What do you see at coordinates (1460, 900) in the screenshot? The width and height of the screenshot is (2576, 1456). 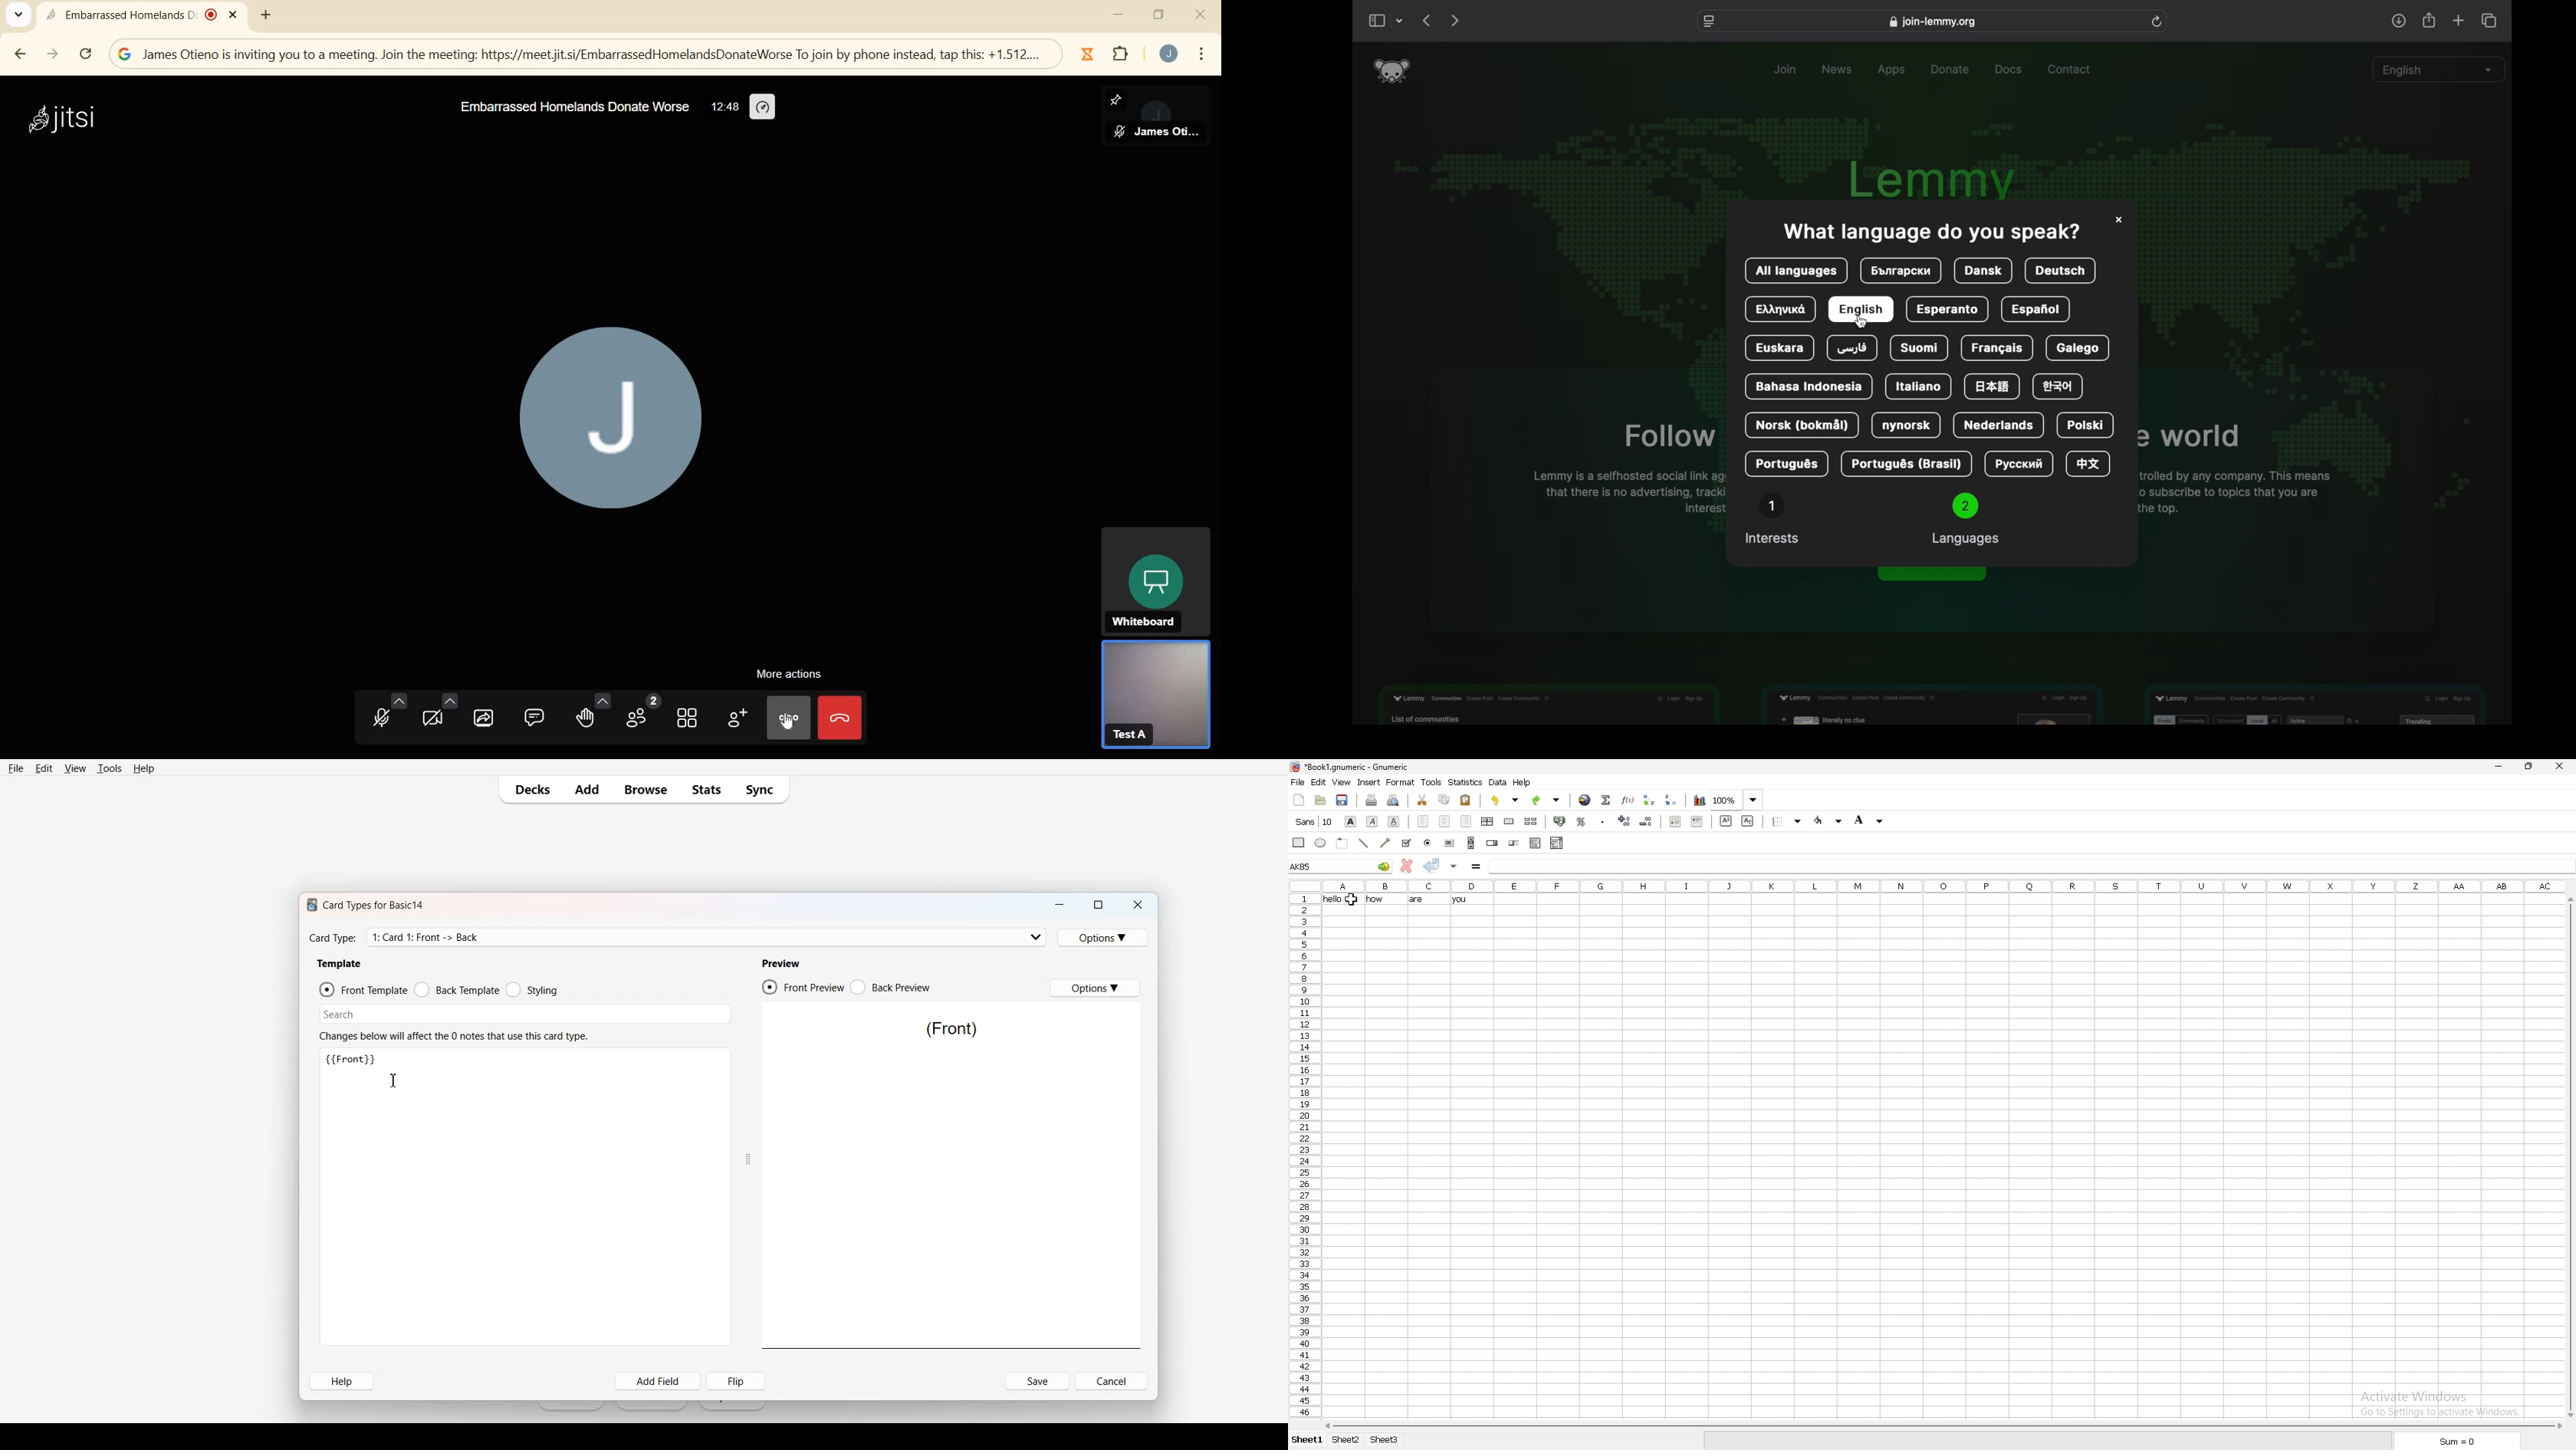 I see `you` at bounding box center [1460, 900].